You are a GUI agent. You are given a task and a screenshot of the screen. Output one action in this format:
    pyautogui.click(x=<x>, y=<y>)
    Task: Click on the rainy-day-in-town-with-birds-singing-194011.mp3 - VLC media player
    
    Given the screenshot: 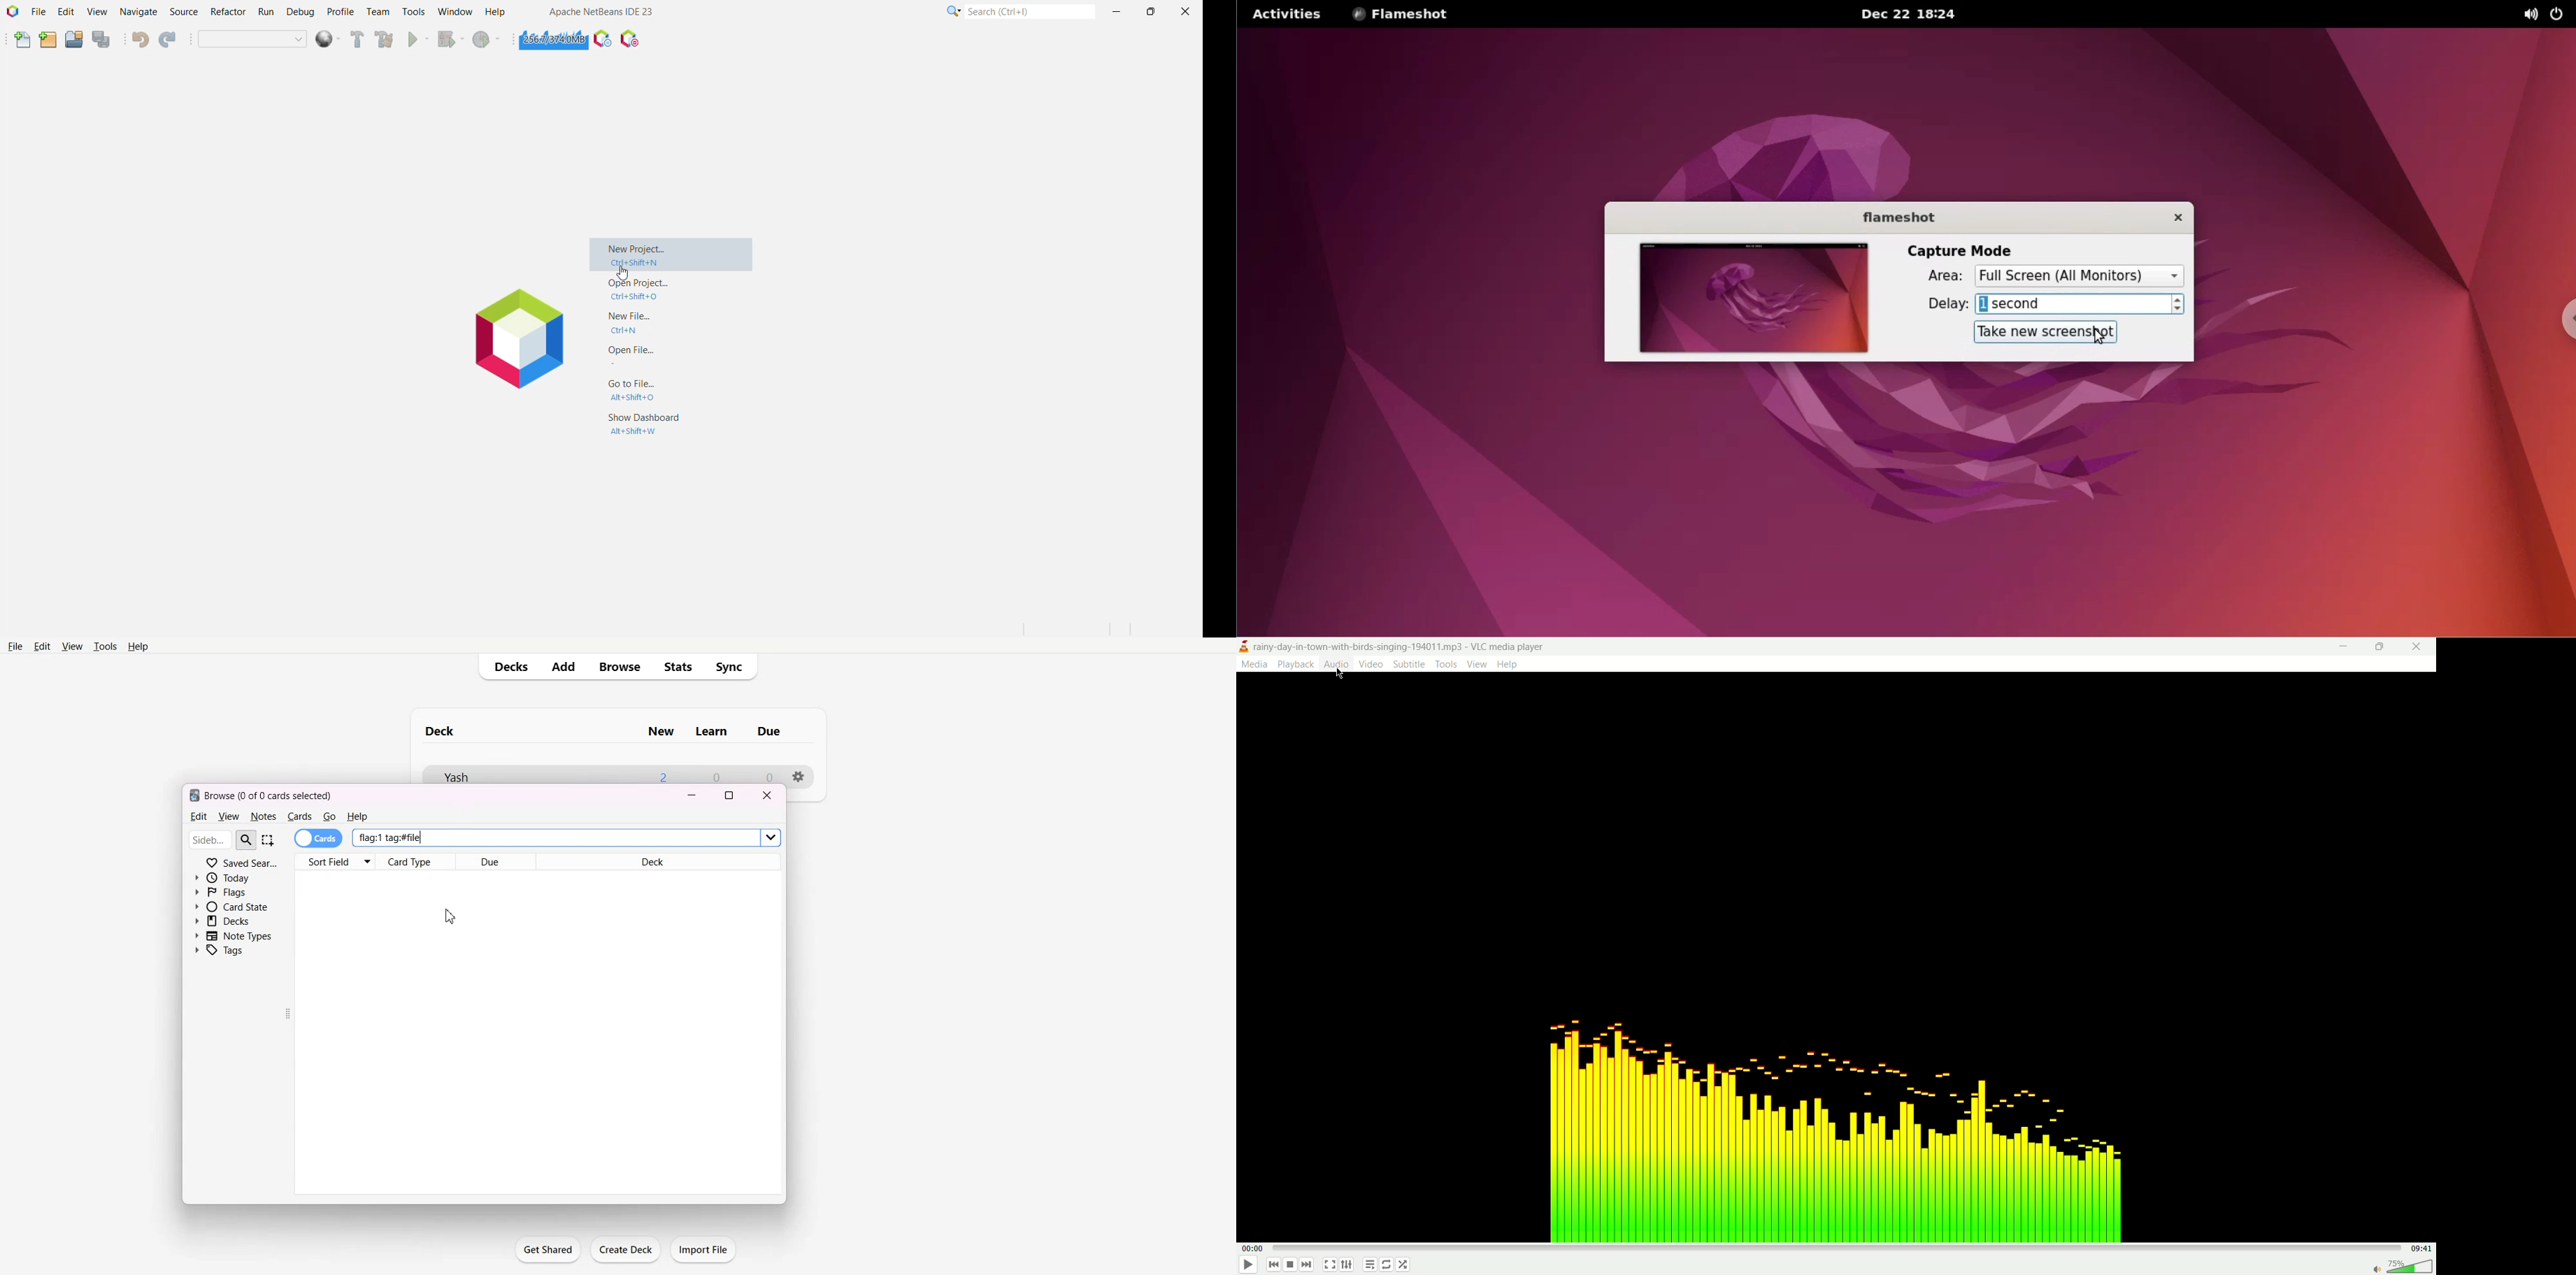 What is the action you would take?
    pyautogui.click(x=1407, y=646)
    